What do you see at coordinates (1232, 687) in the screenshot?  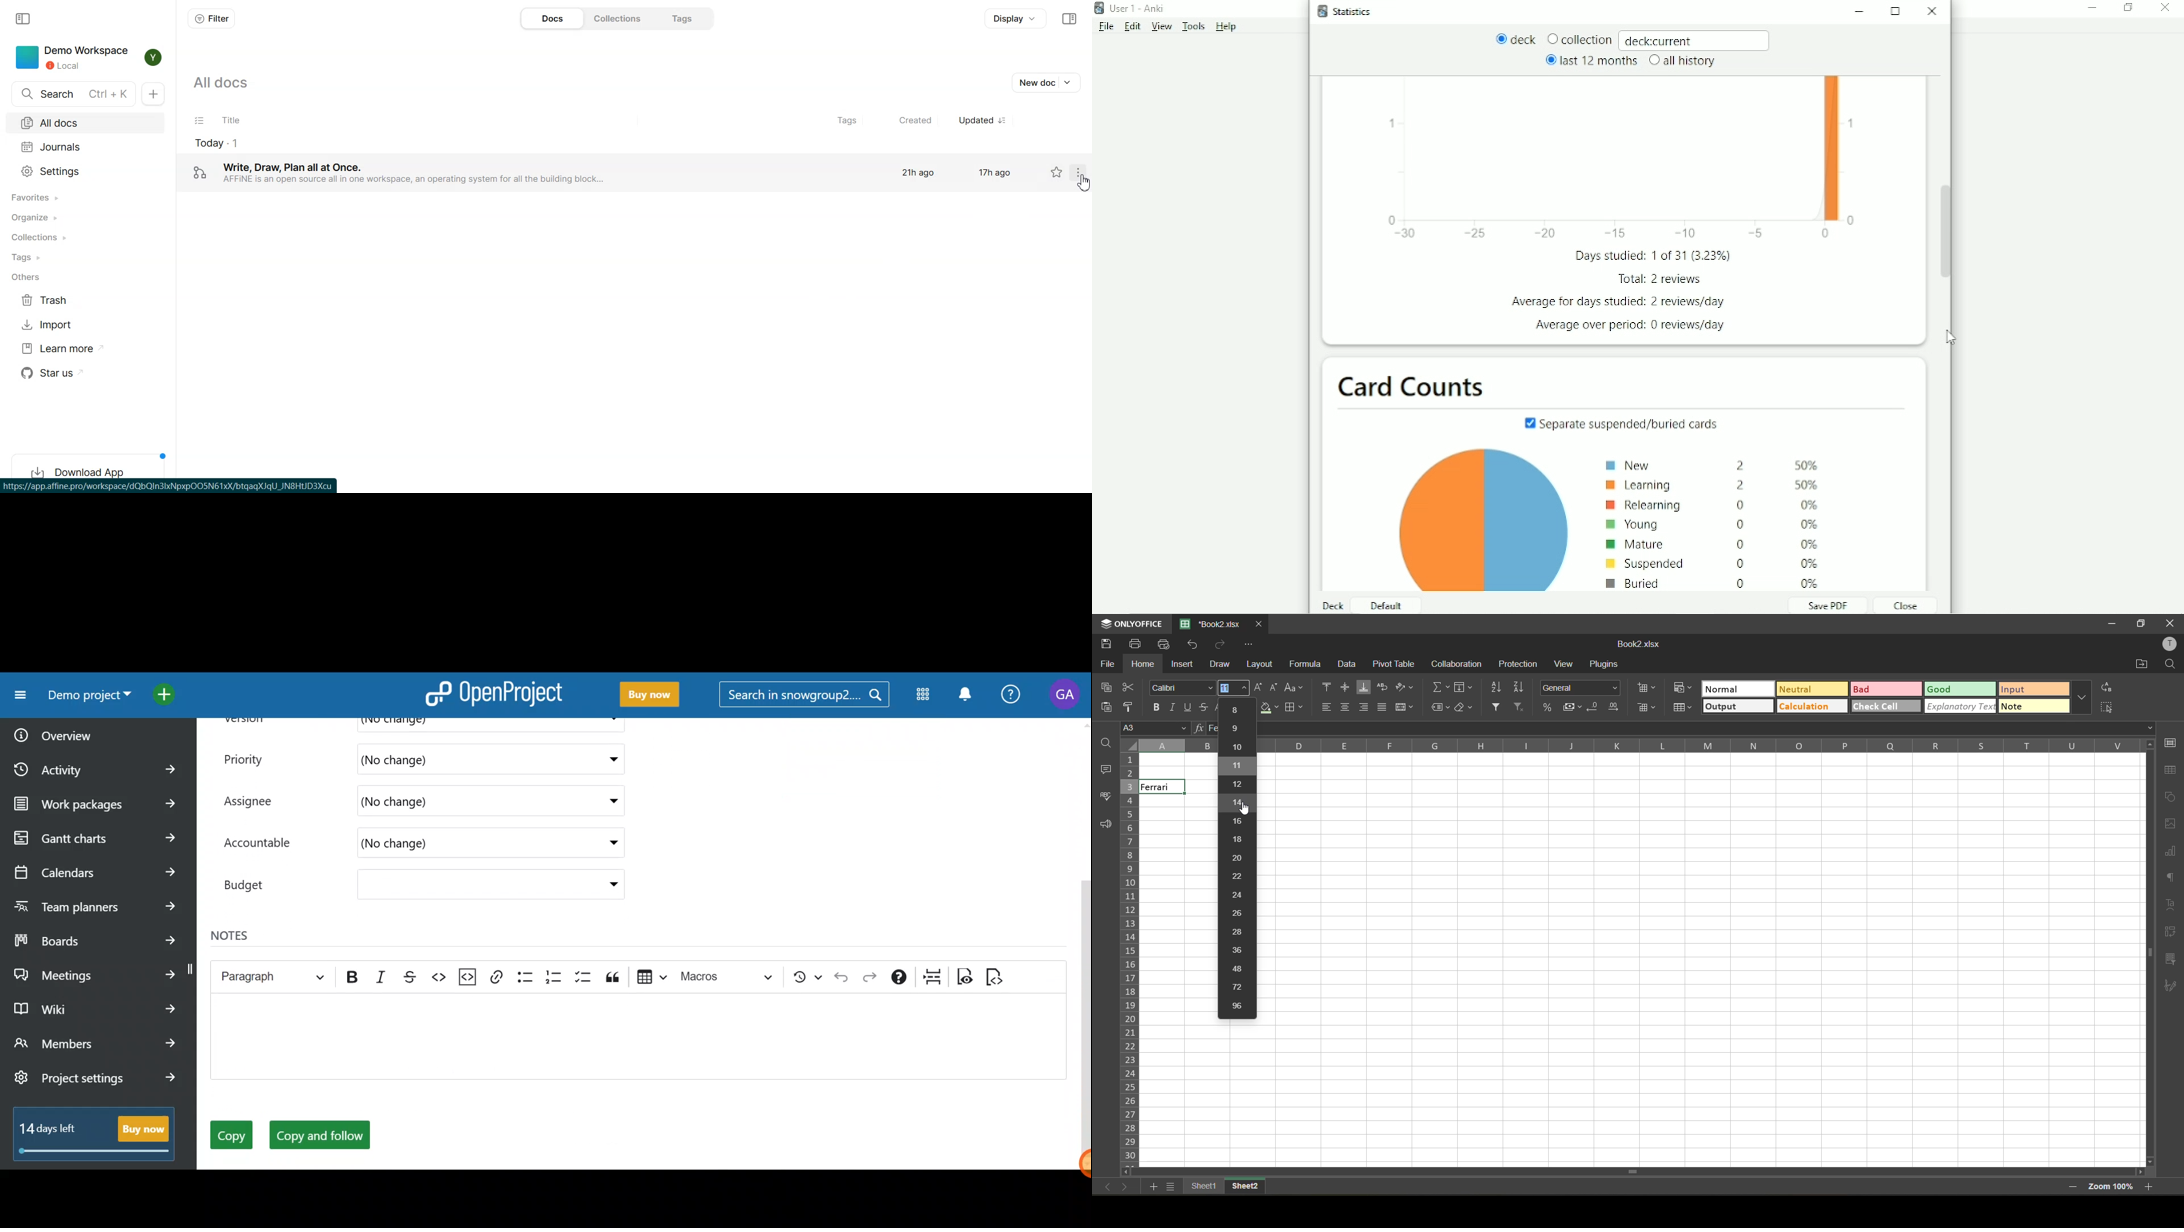 I see `font size` at bounding box center [1232, 687].